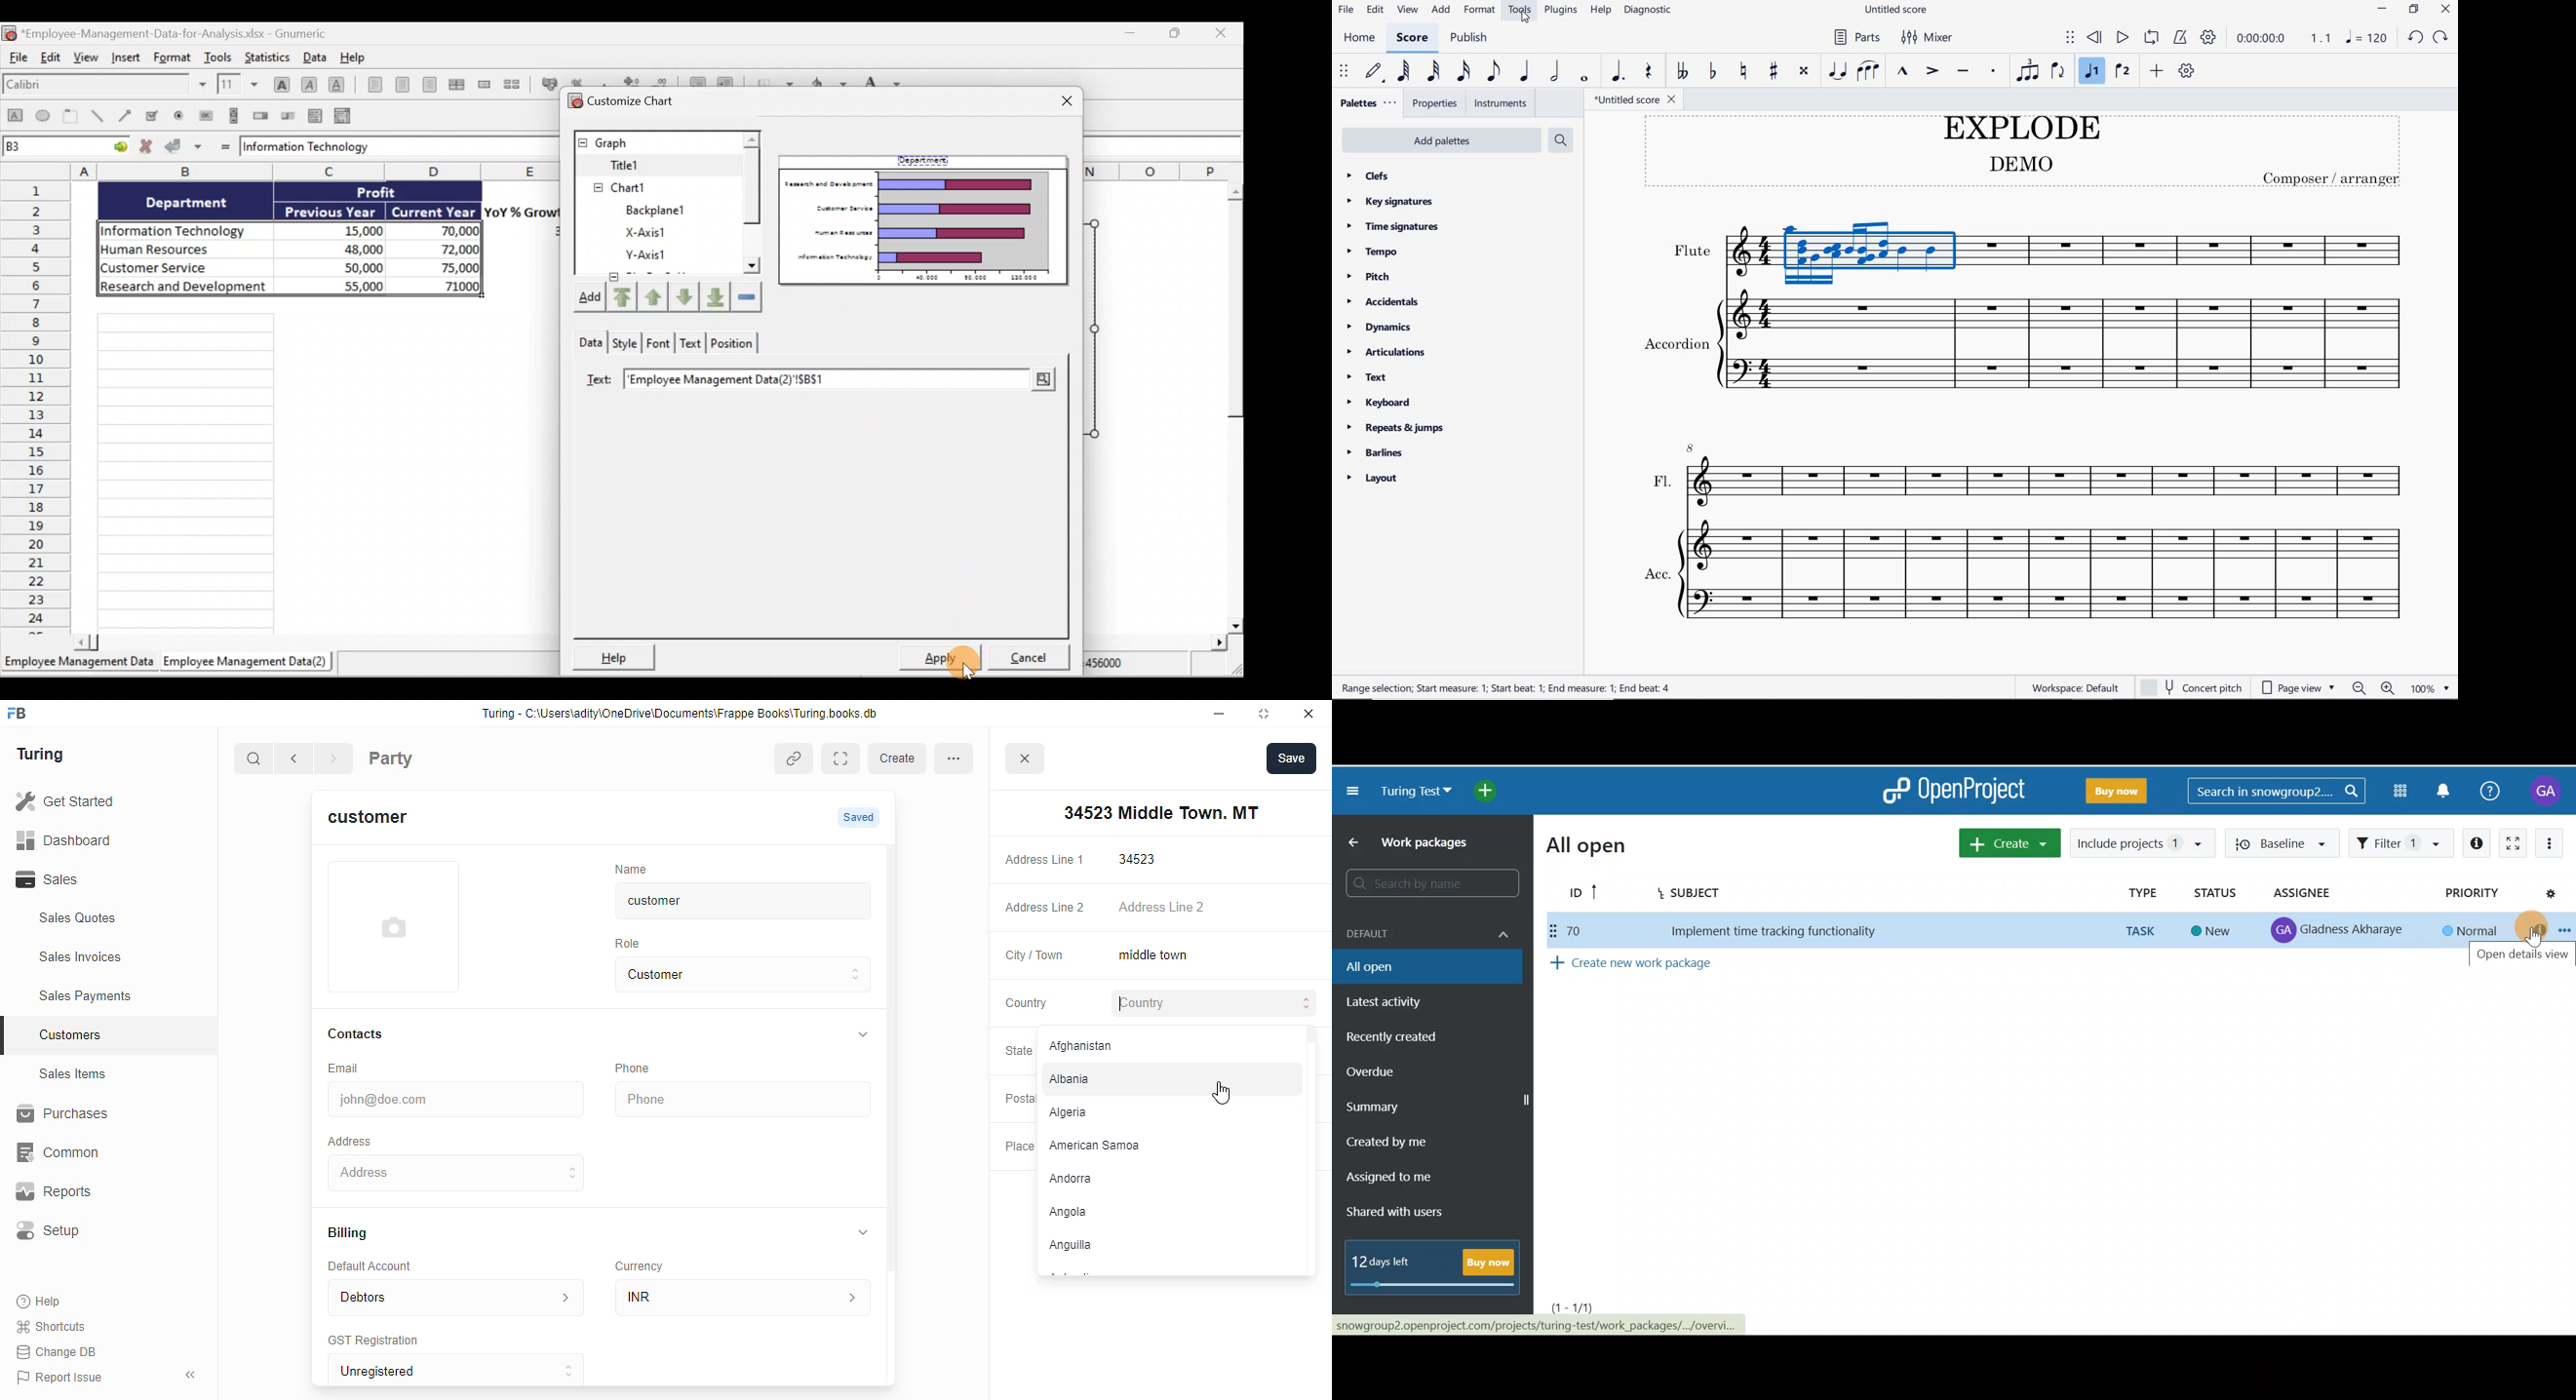  Describe the element at coordinates (900, 758) in the screenshot. I see `create` at that location.